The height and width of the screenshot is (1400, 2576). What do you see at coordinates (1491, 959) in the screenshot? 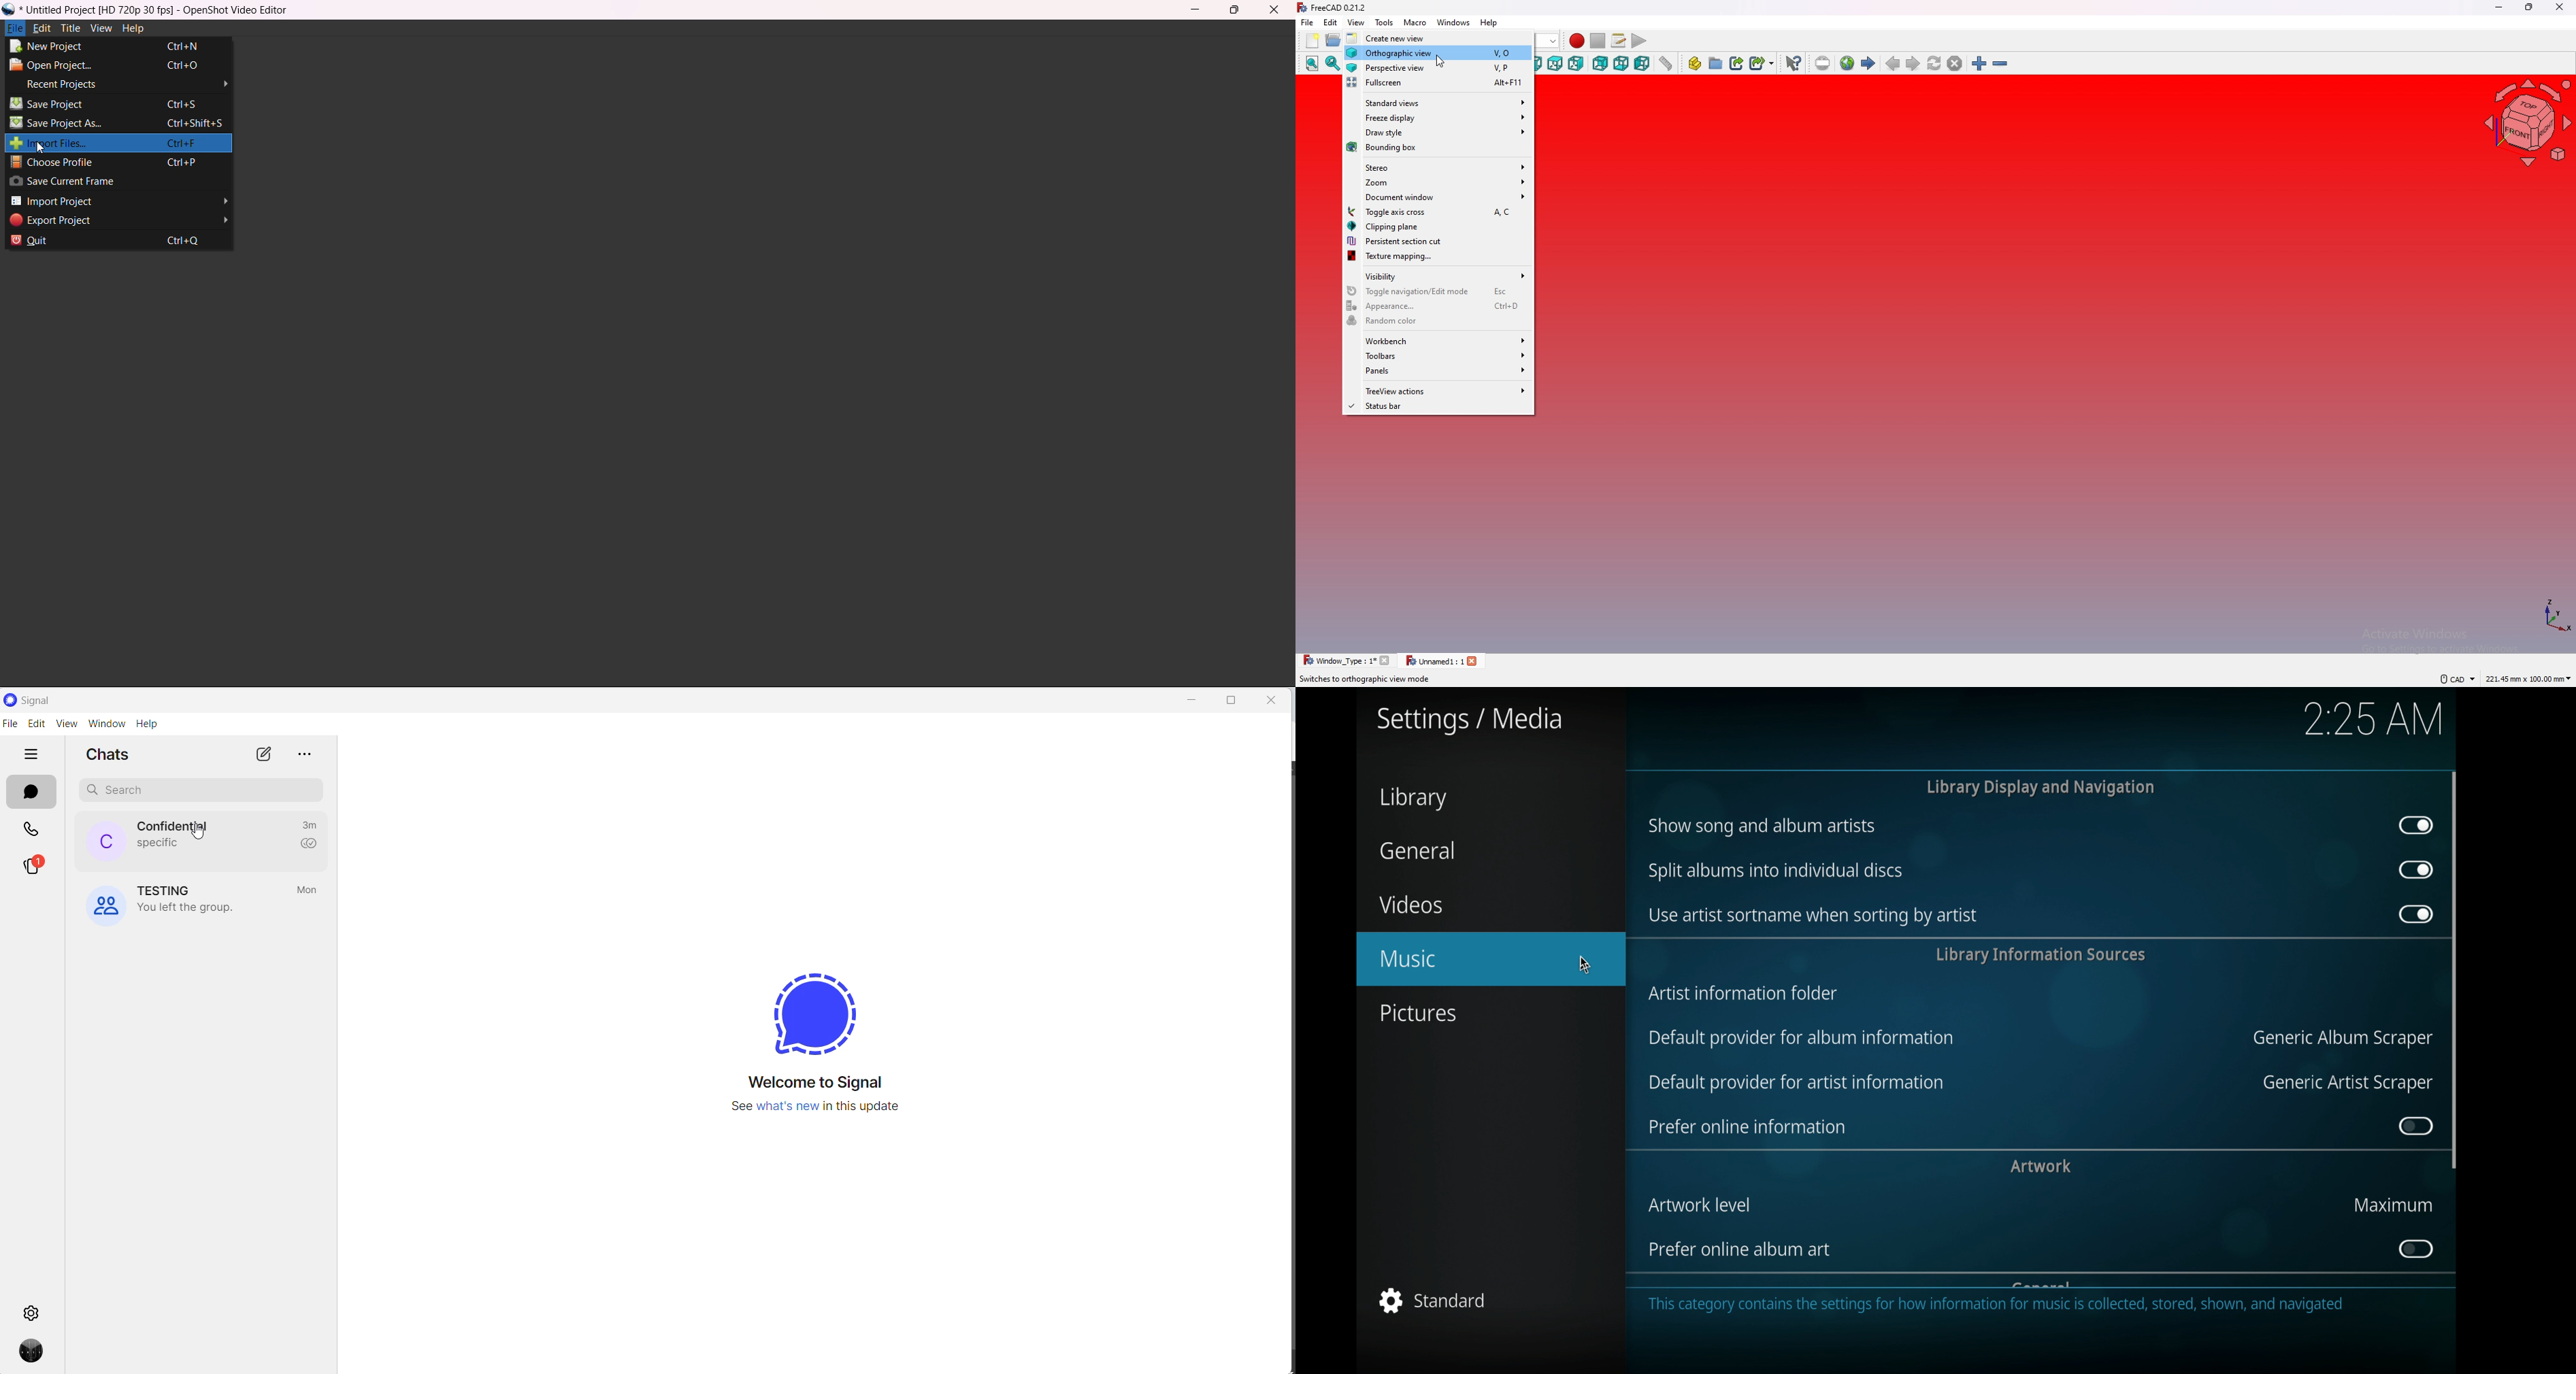
I see `music` at bounding box center [1491, 959].